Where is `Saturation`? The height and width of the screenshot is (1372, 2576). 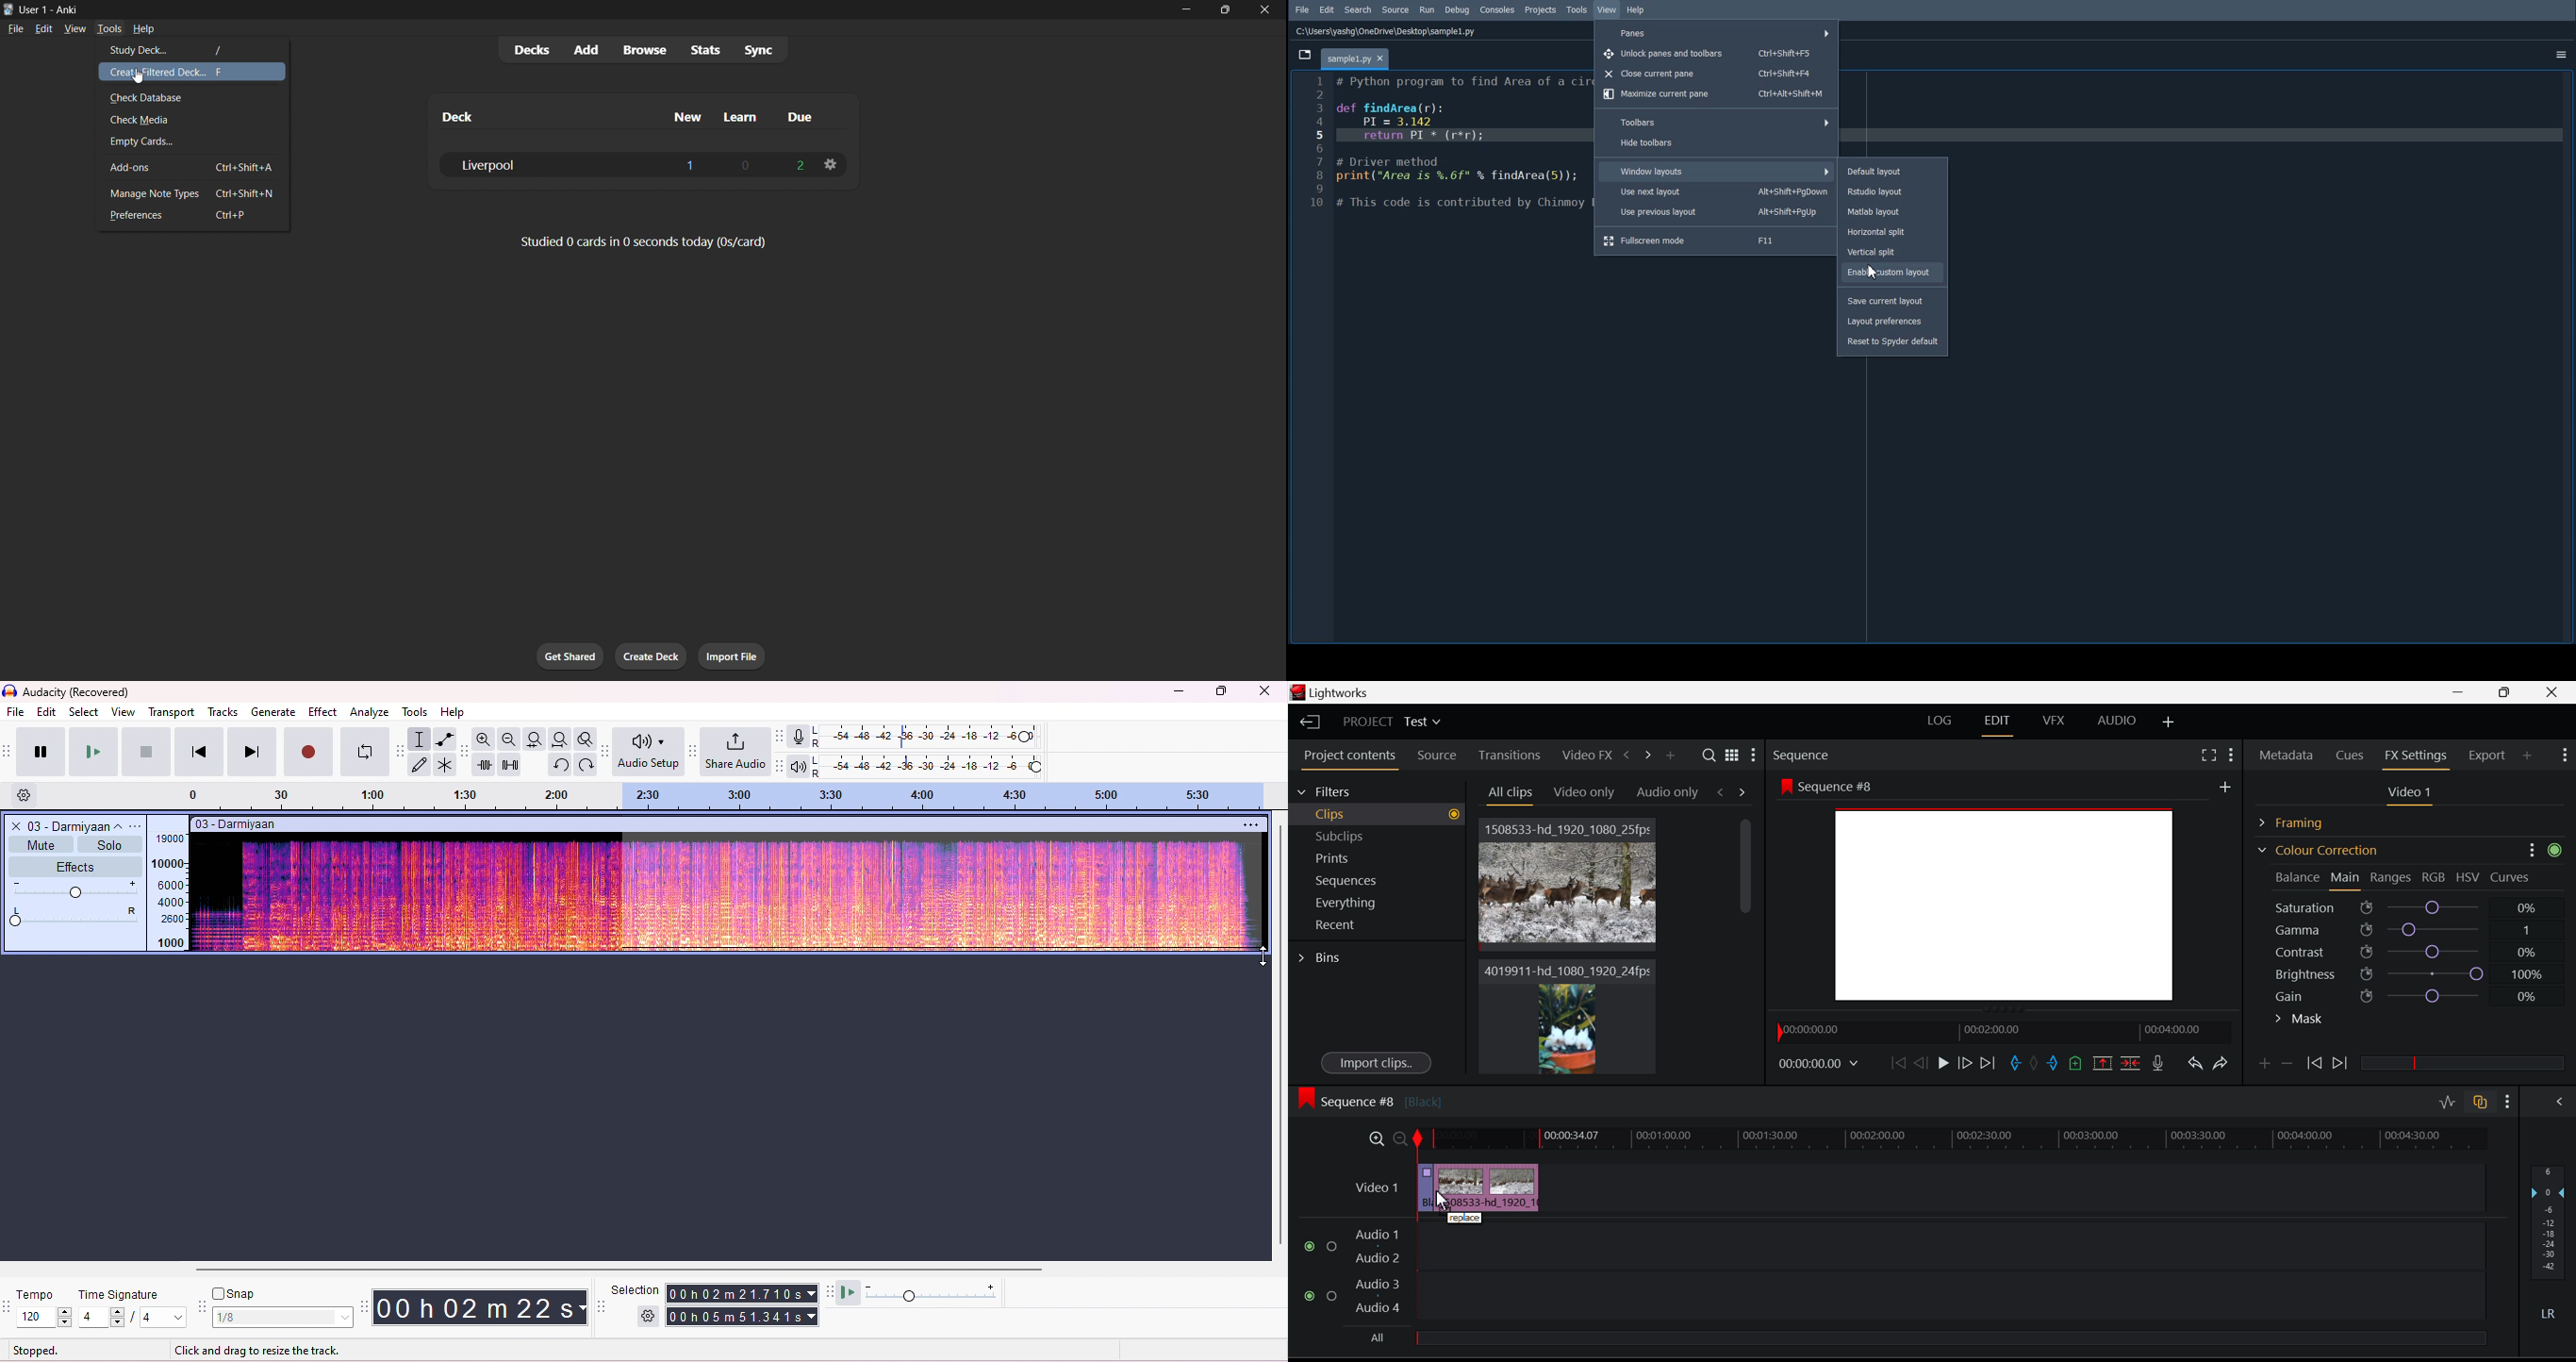
Saturation is located at coordinates (2408, 905).